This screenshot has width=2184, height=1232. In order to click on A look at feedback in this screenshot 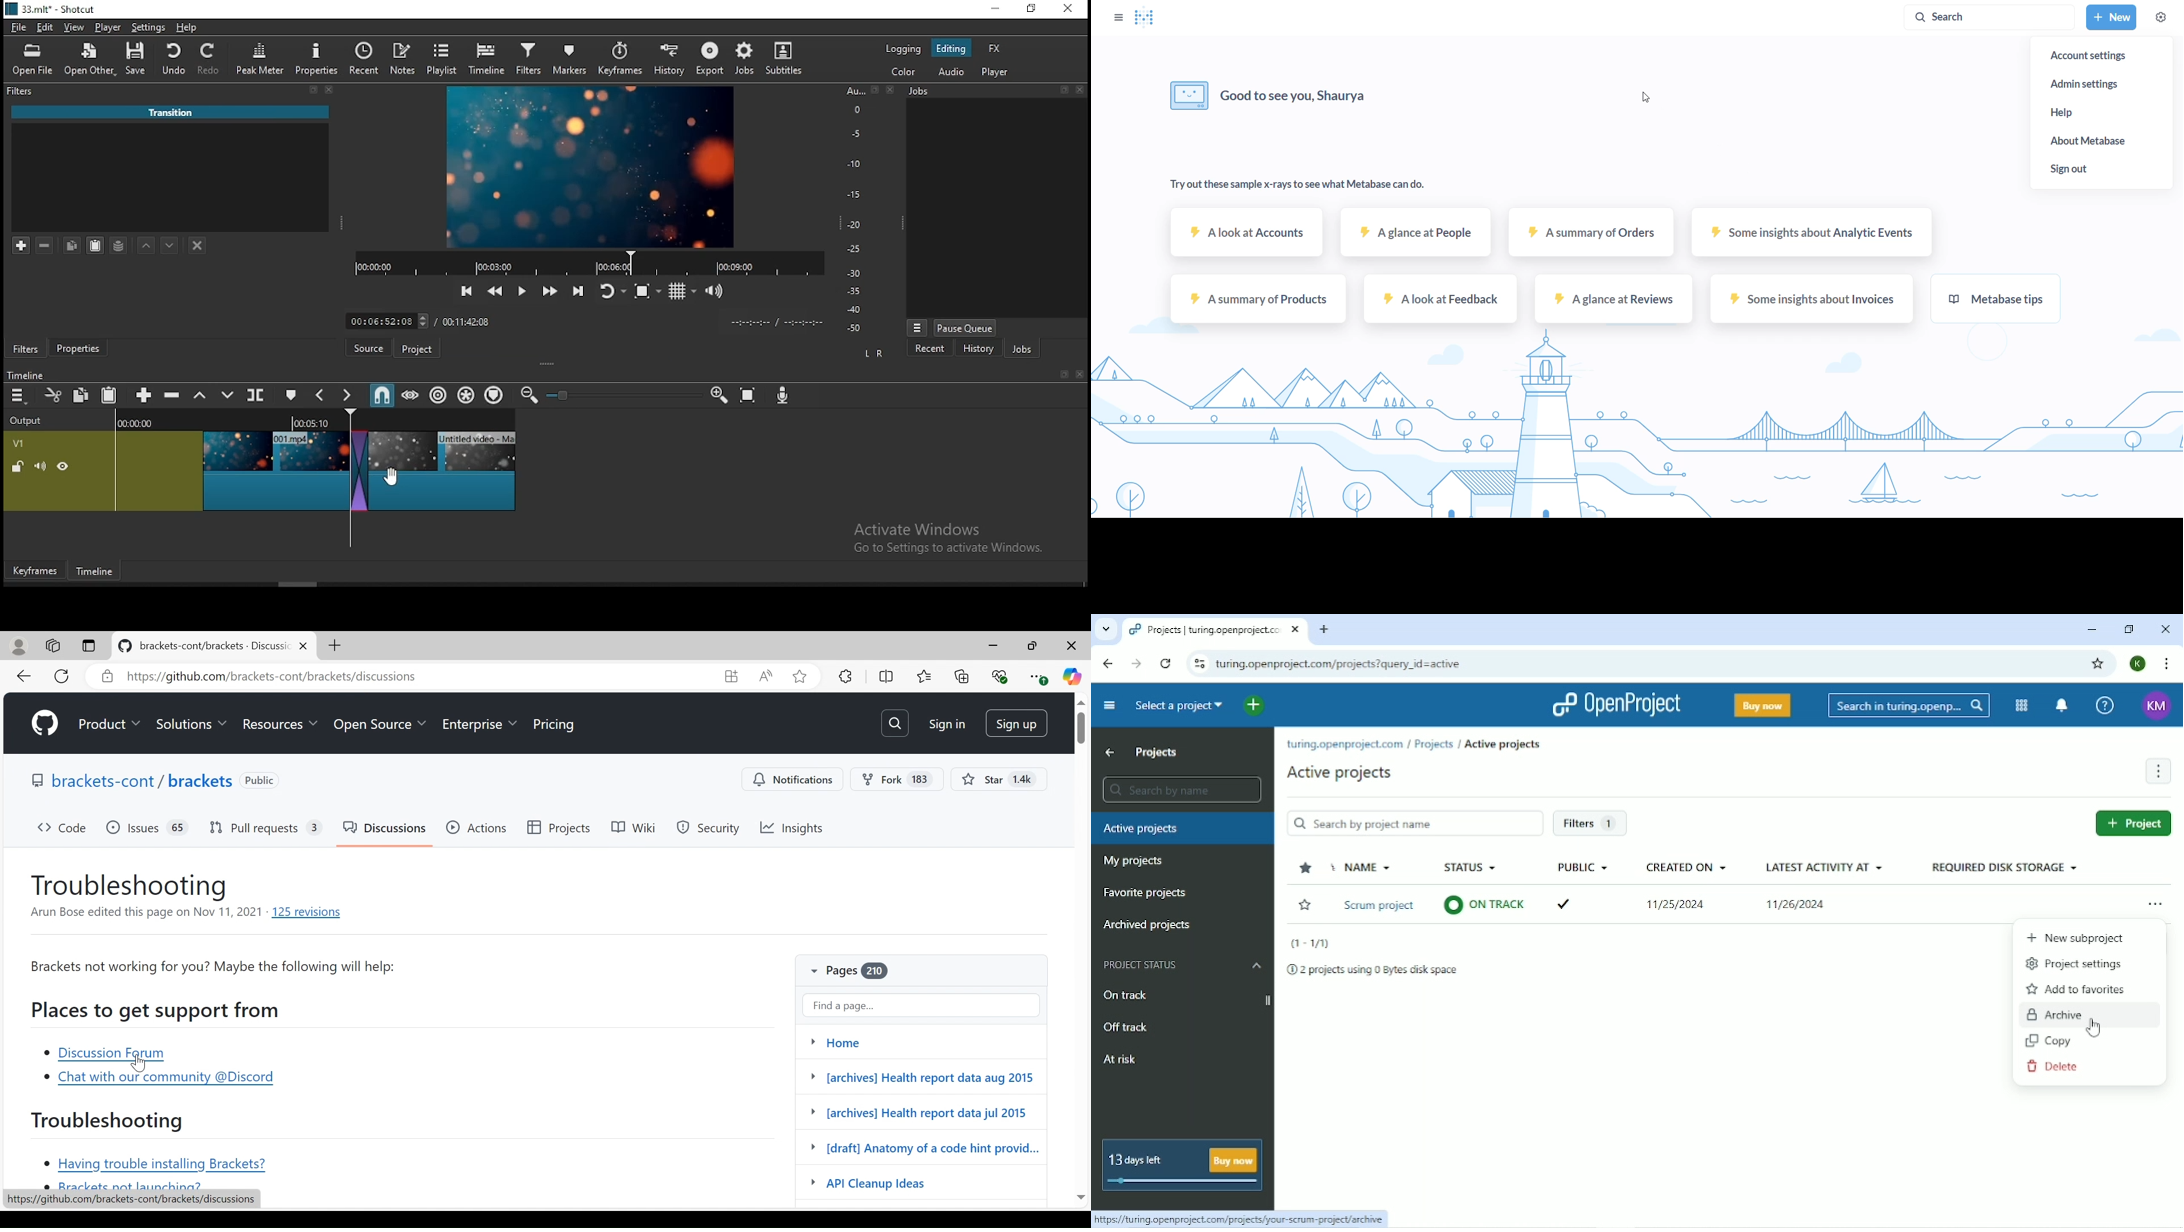, I will do `click(1439, 303)`.